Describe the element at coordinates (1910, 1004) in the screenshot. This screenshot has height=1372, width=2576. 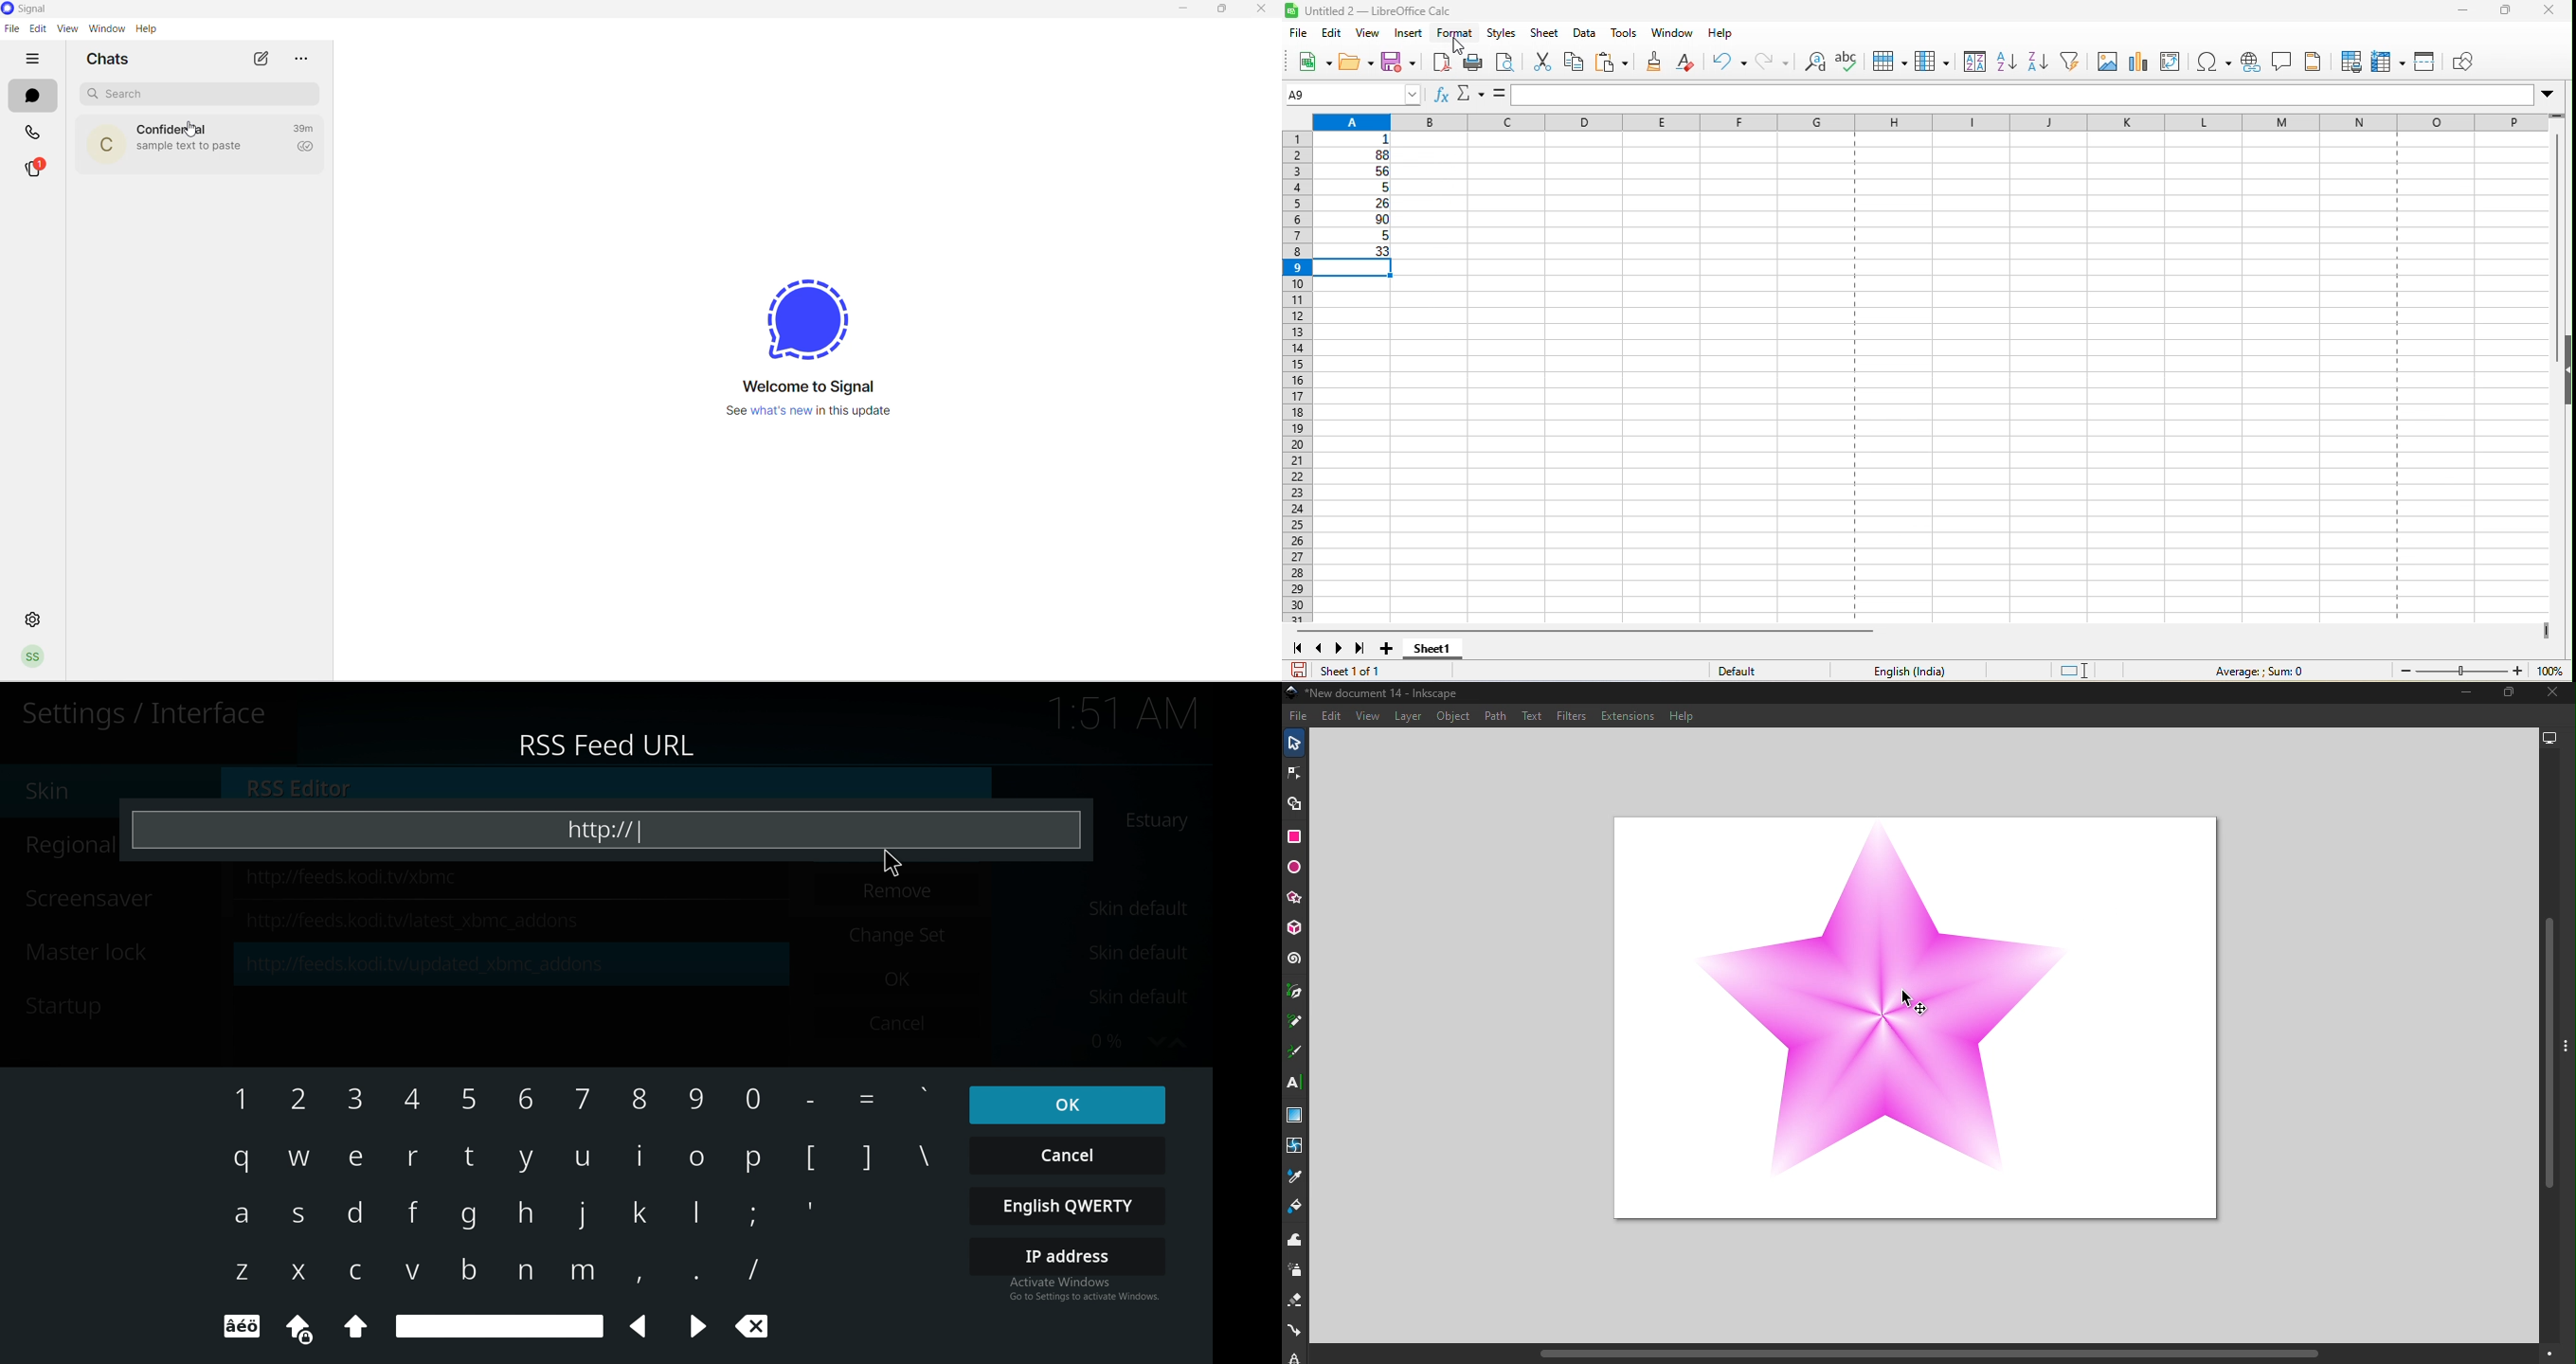
I see `cursor` at that location.